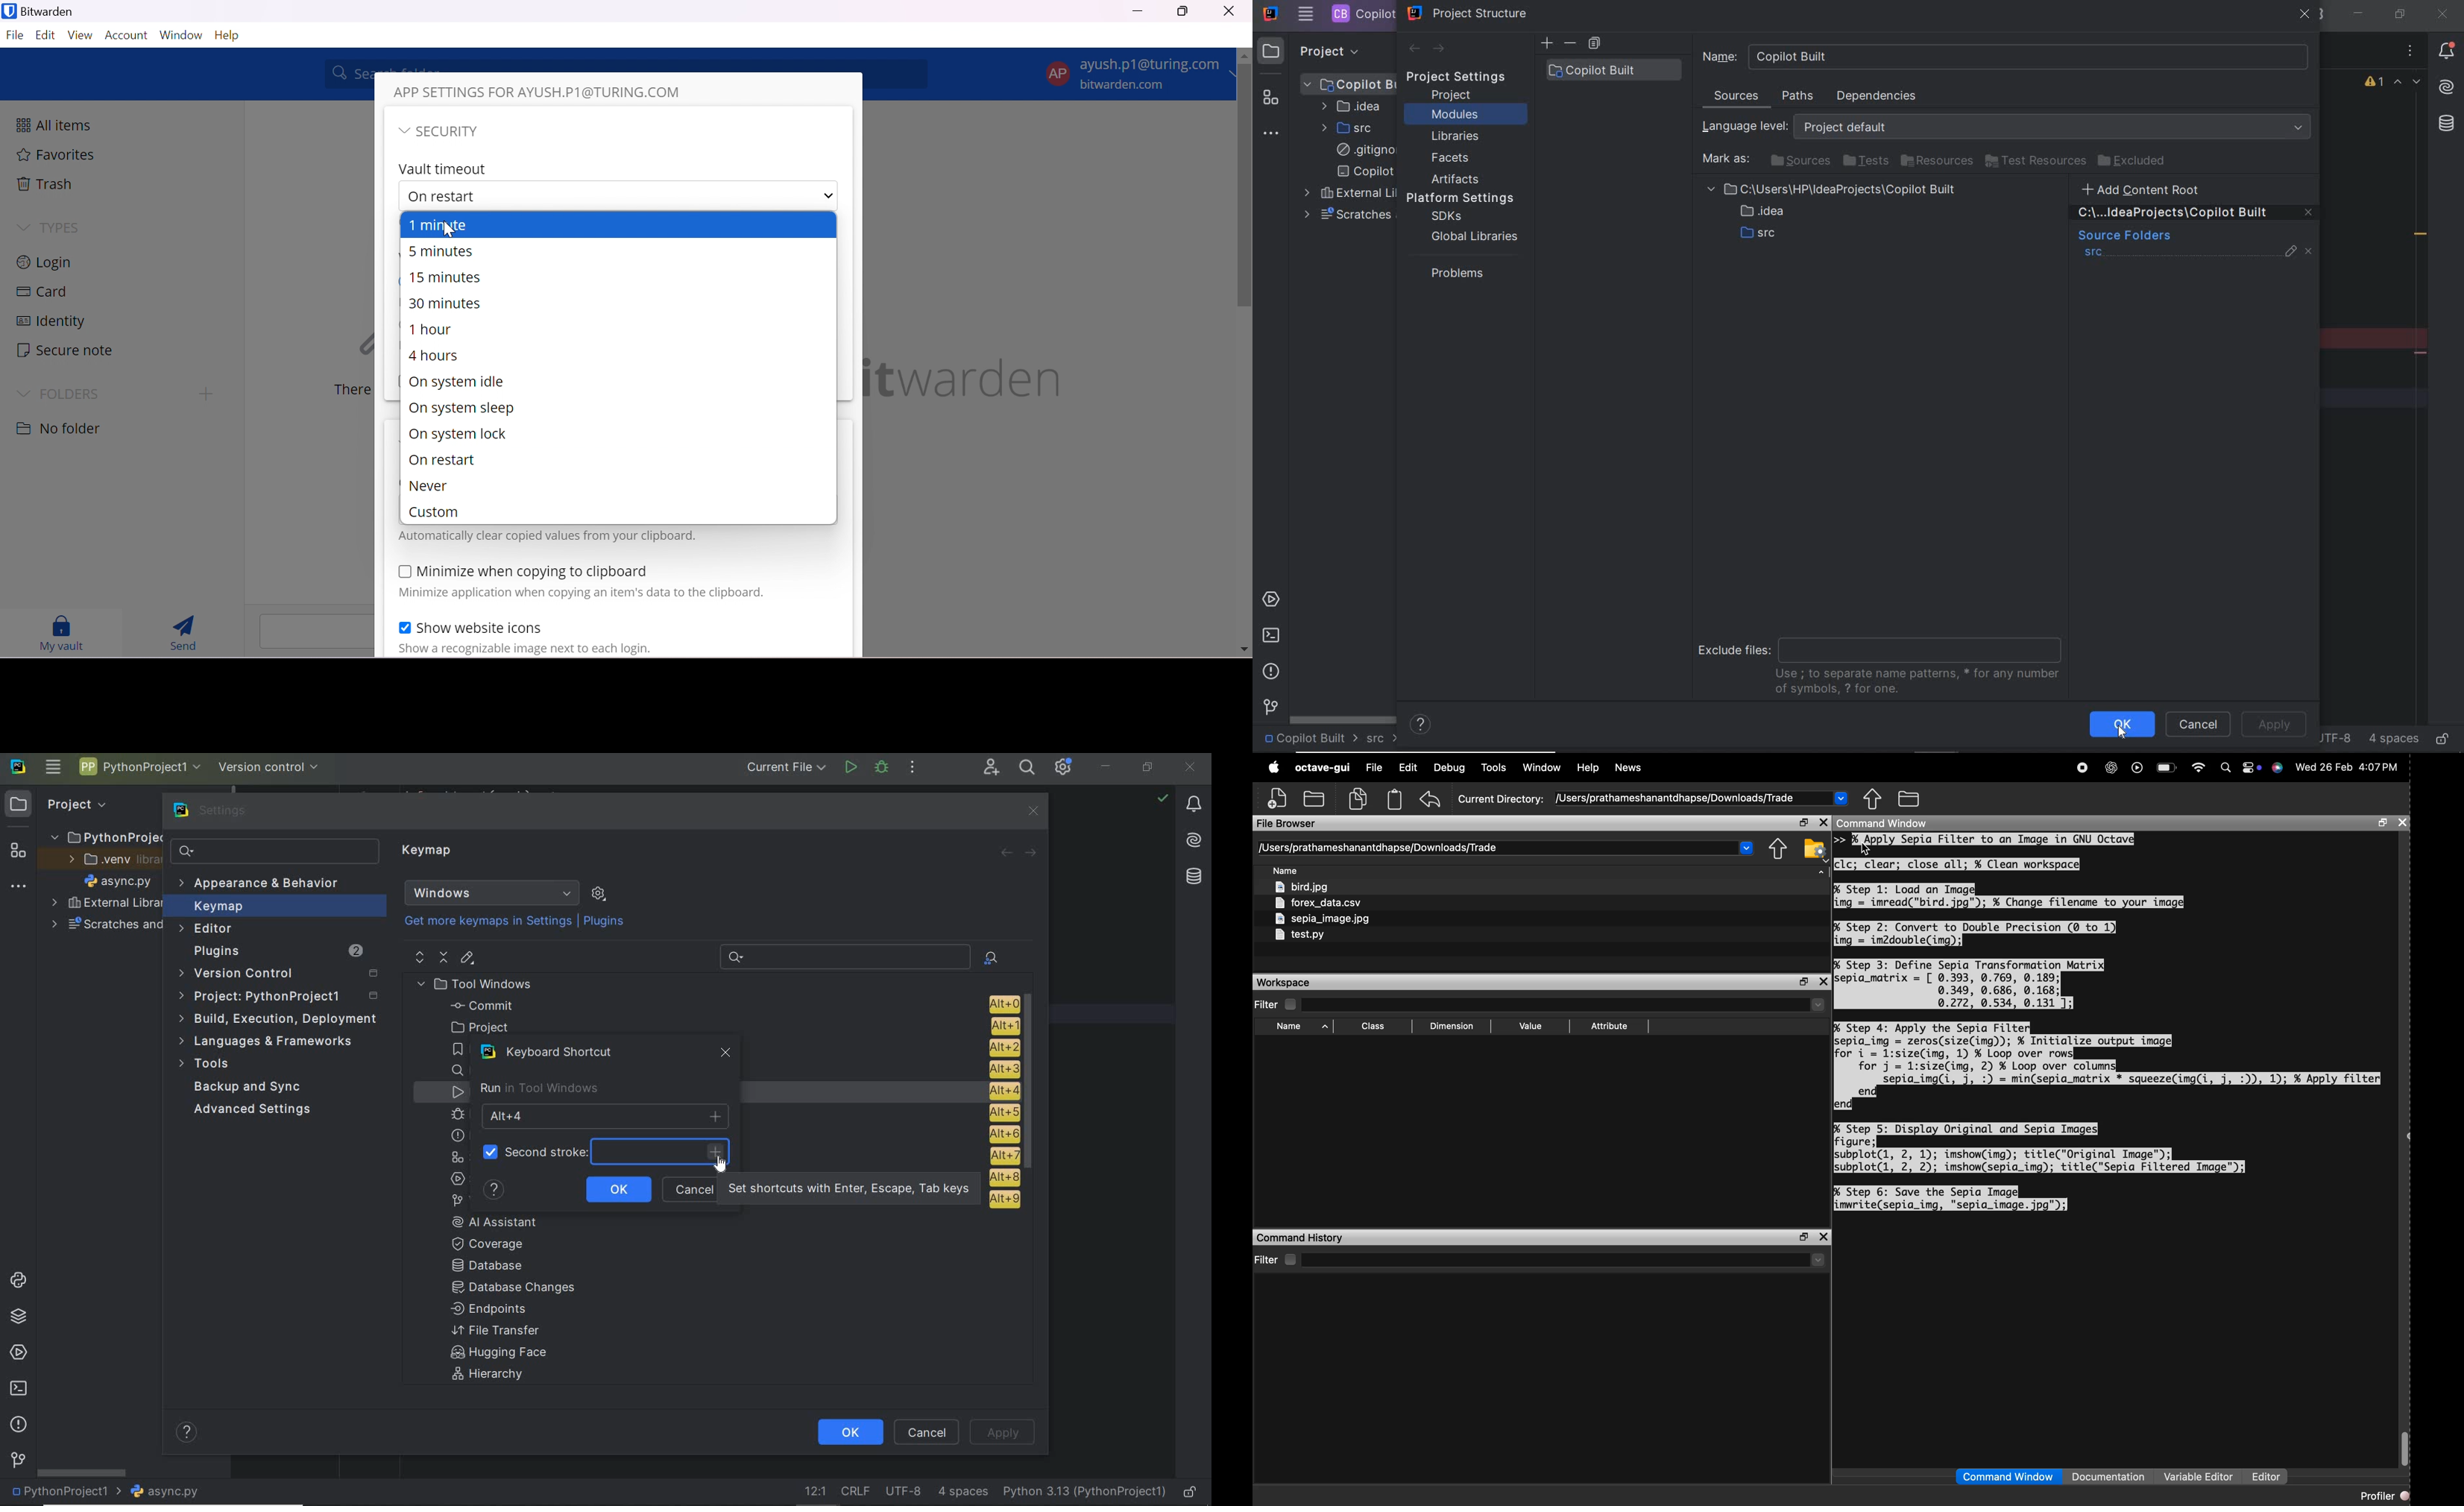  I want to click on ok, so click(849, 1432).